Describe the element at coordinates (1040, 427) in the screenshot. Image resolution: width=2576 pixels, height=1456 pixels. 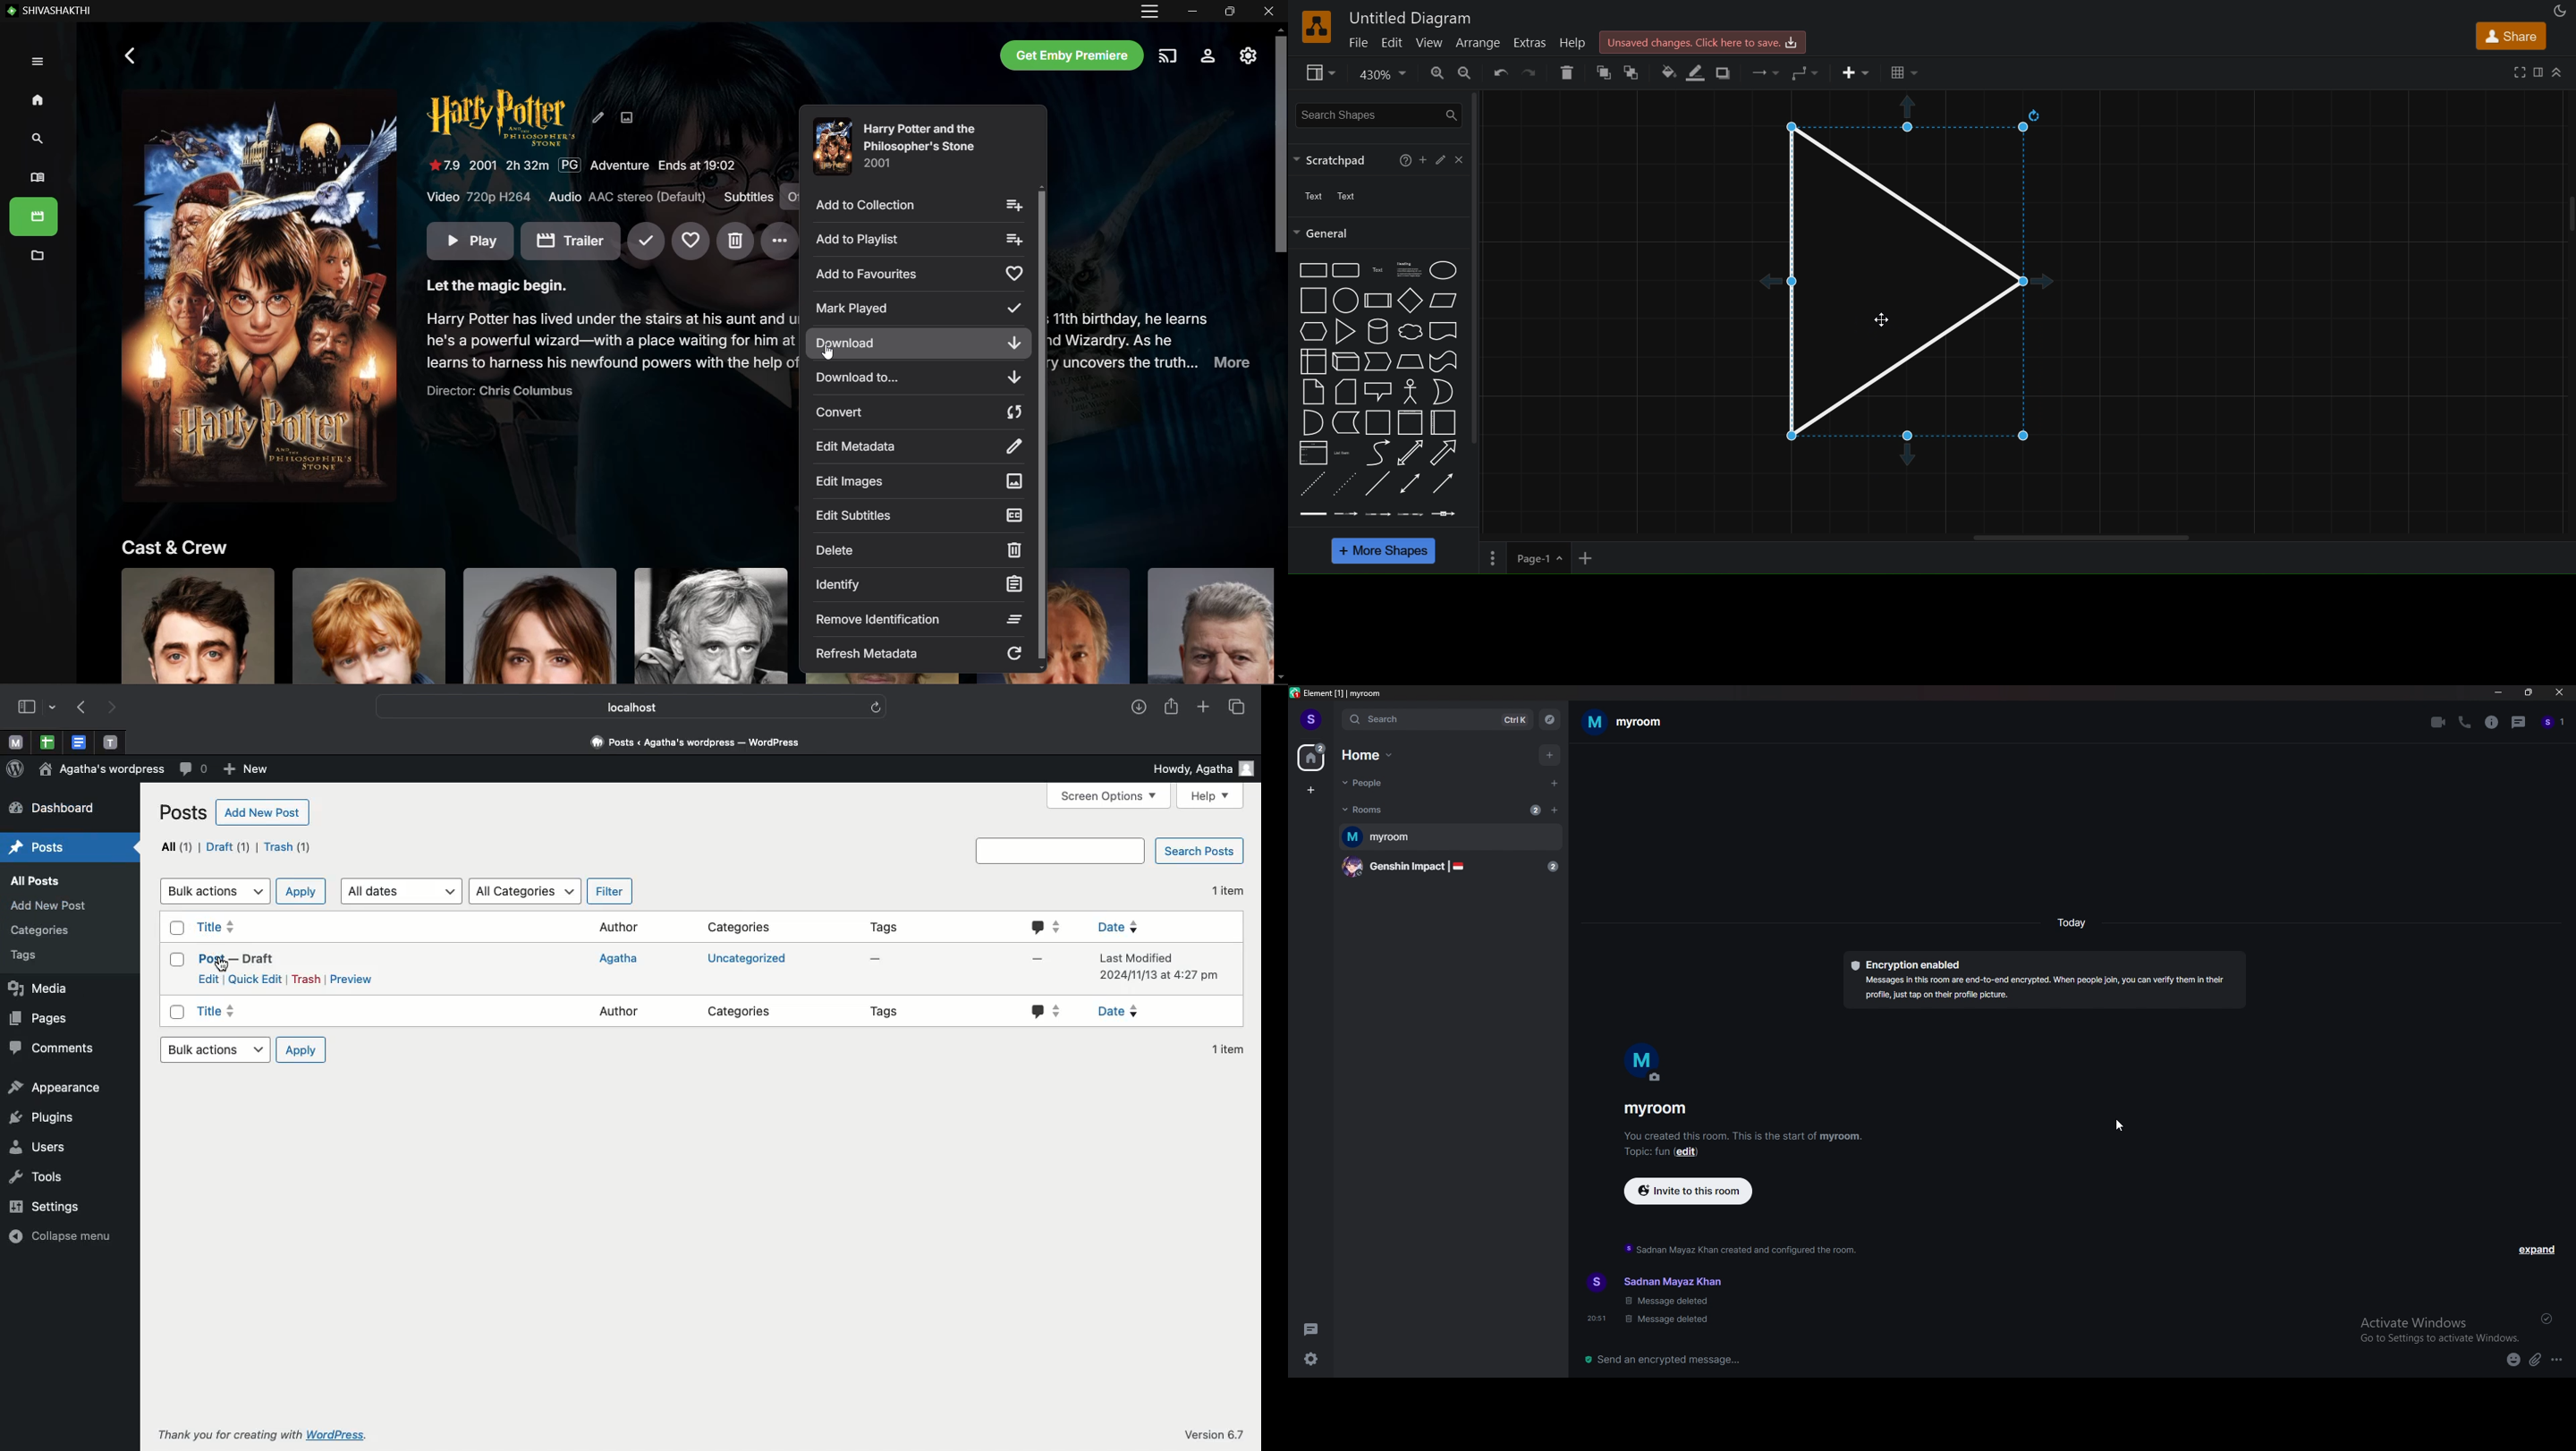
I see `Vertical Scroll Bar` at that location.